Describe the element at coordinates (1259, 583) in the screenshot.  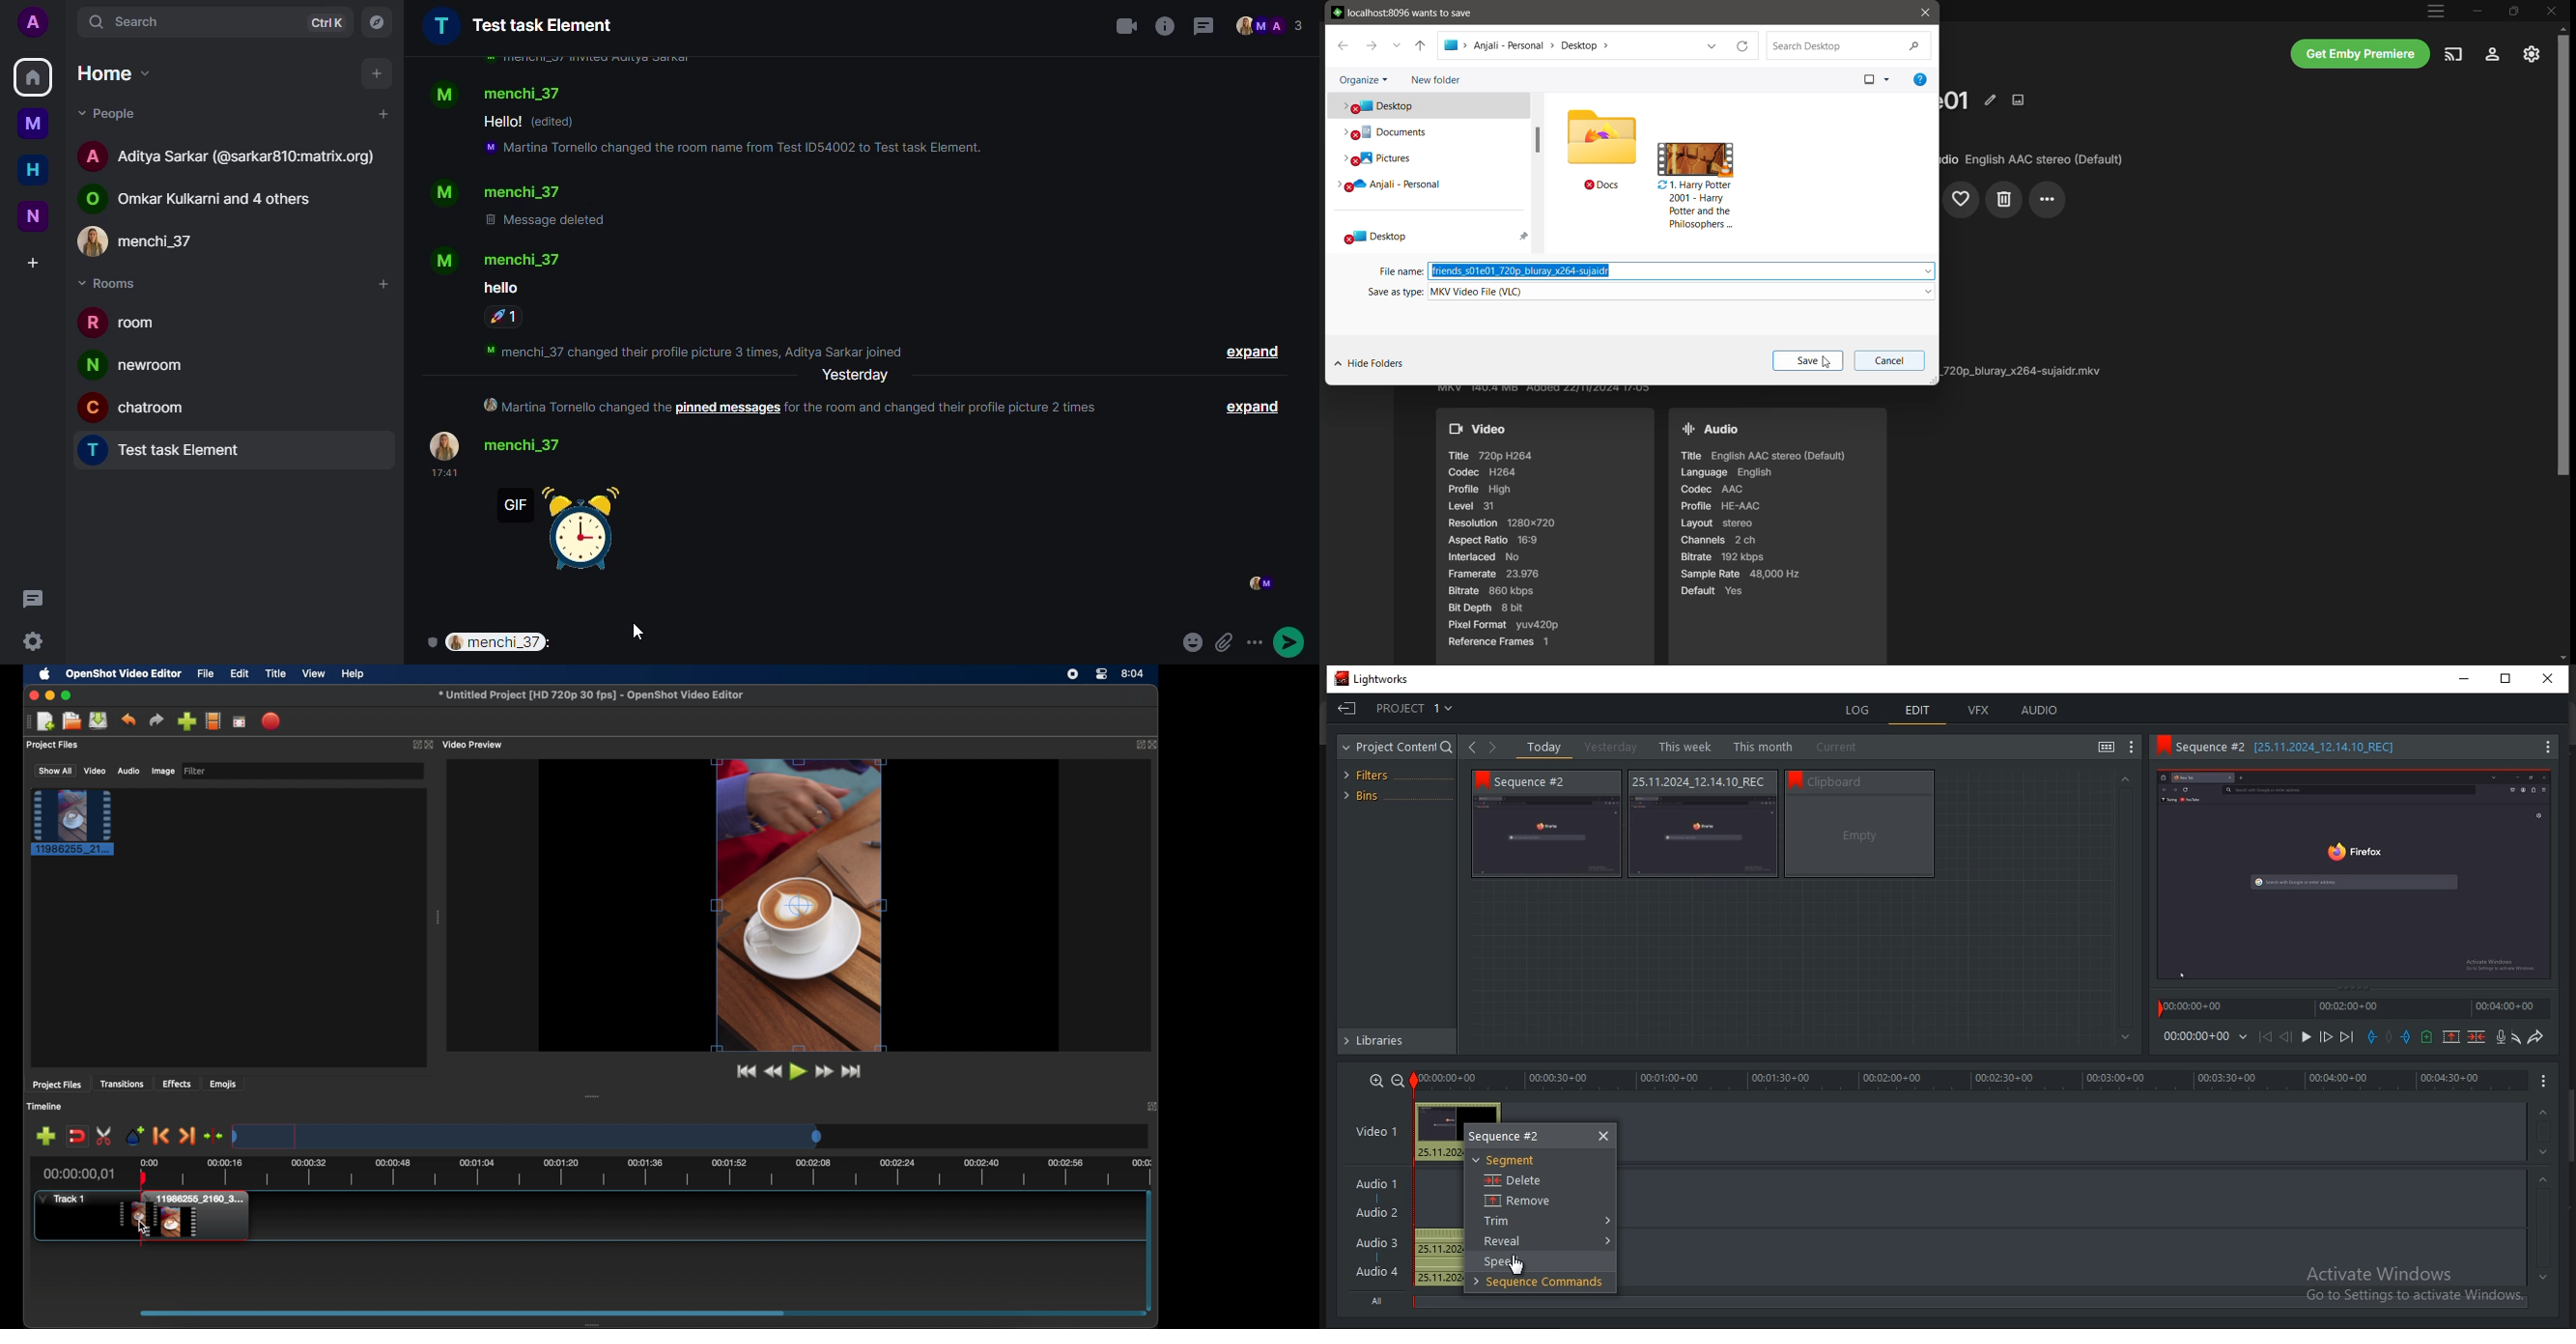
I see `seen` at that location.